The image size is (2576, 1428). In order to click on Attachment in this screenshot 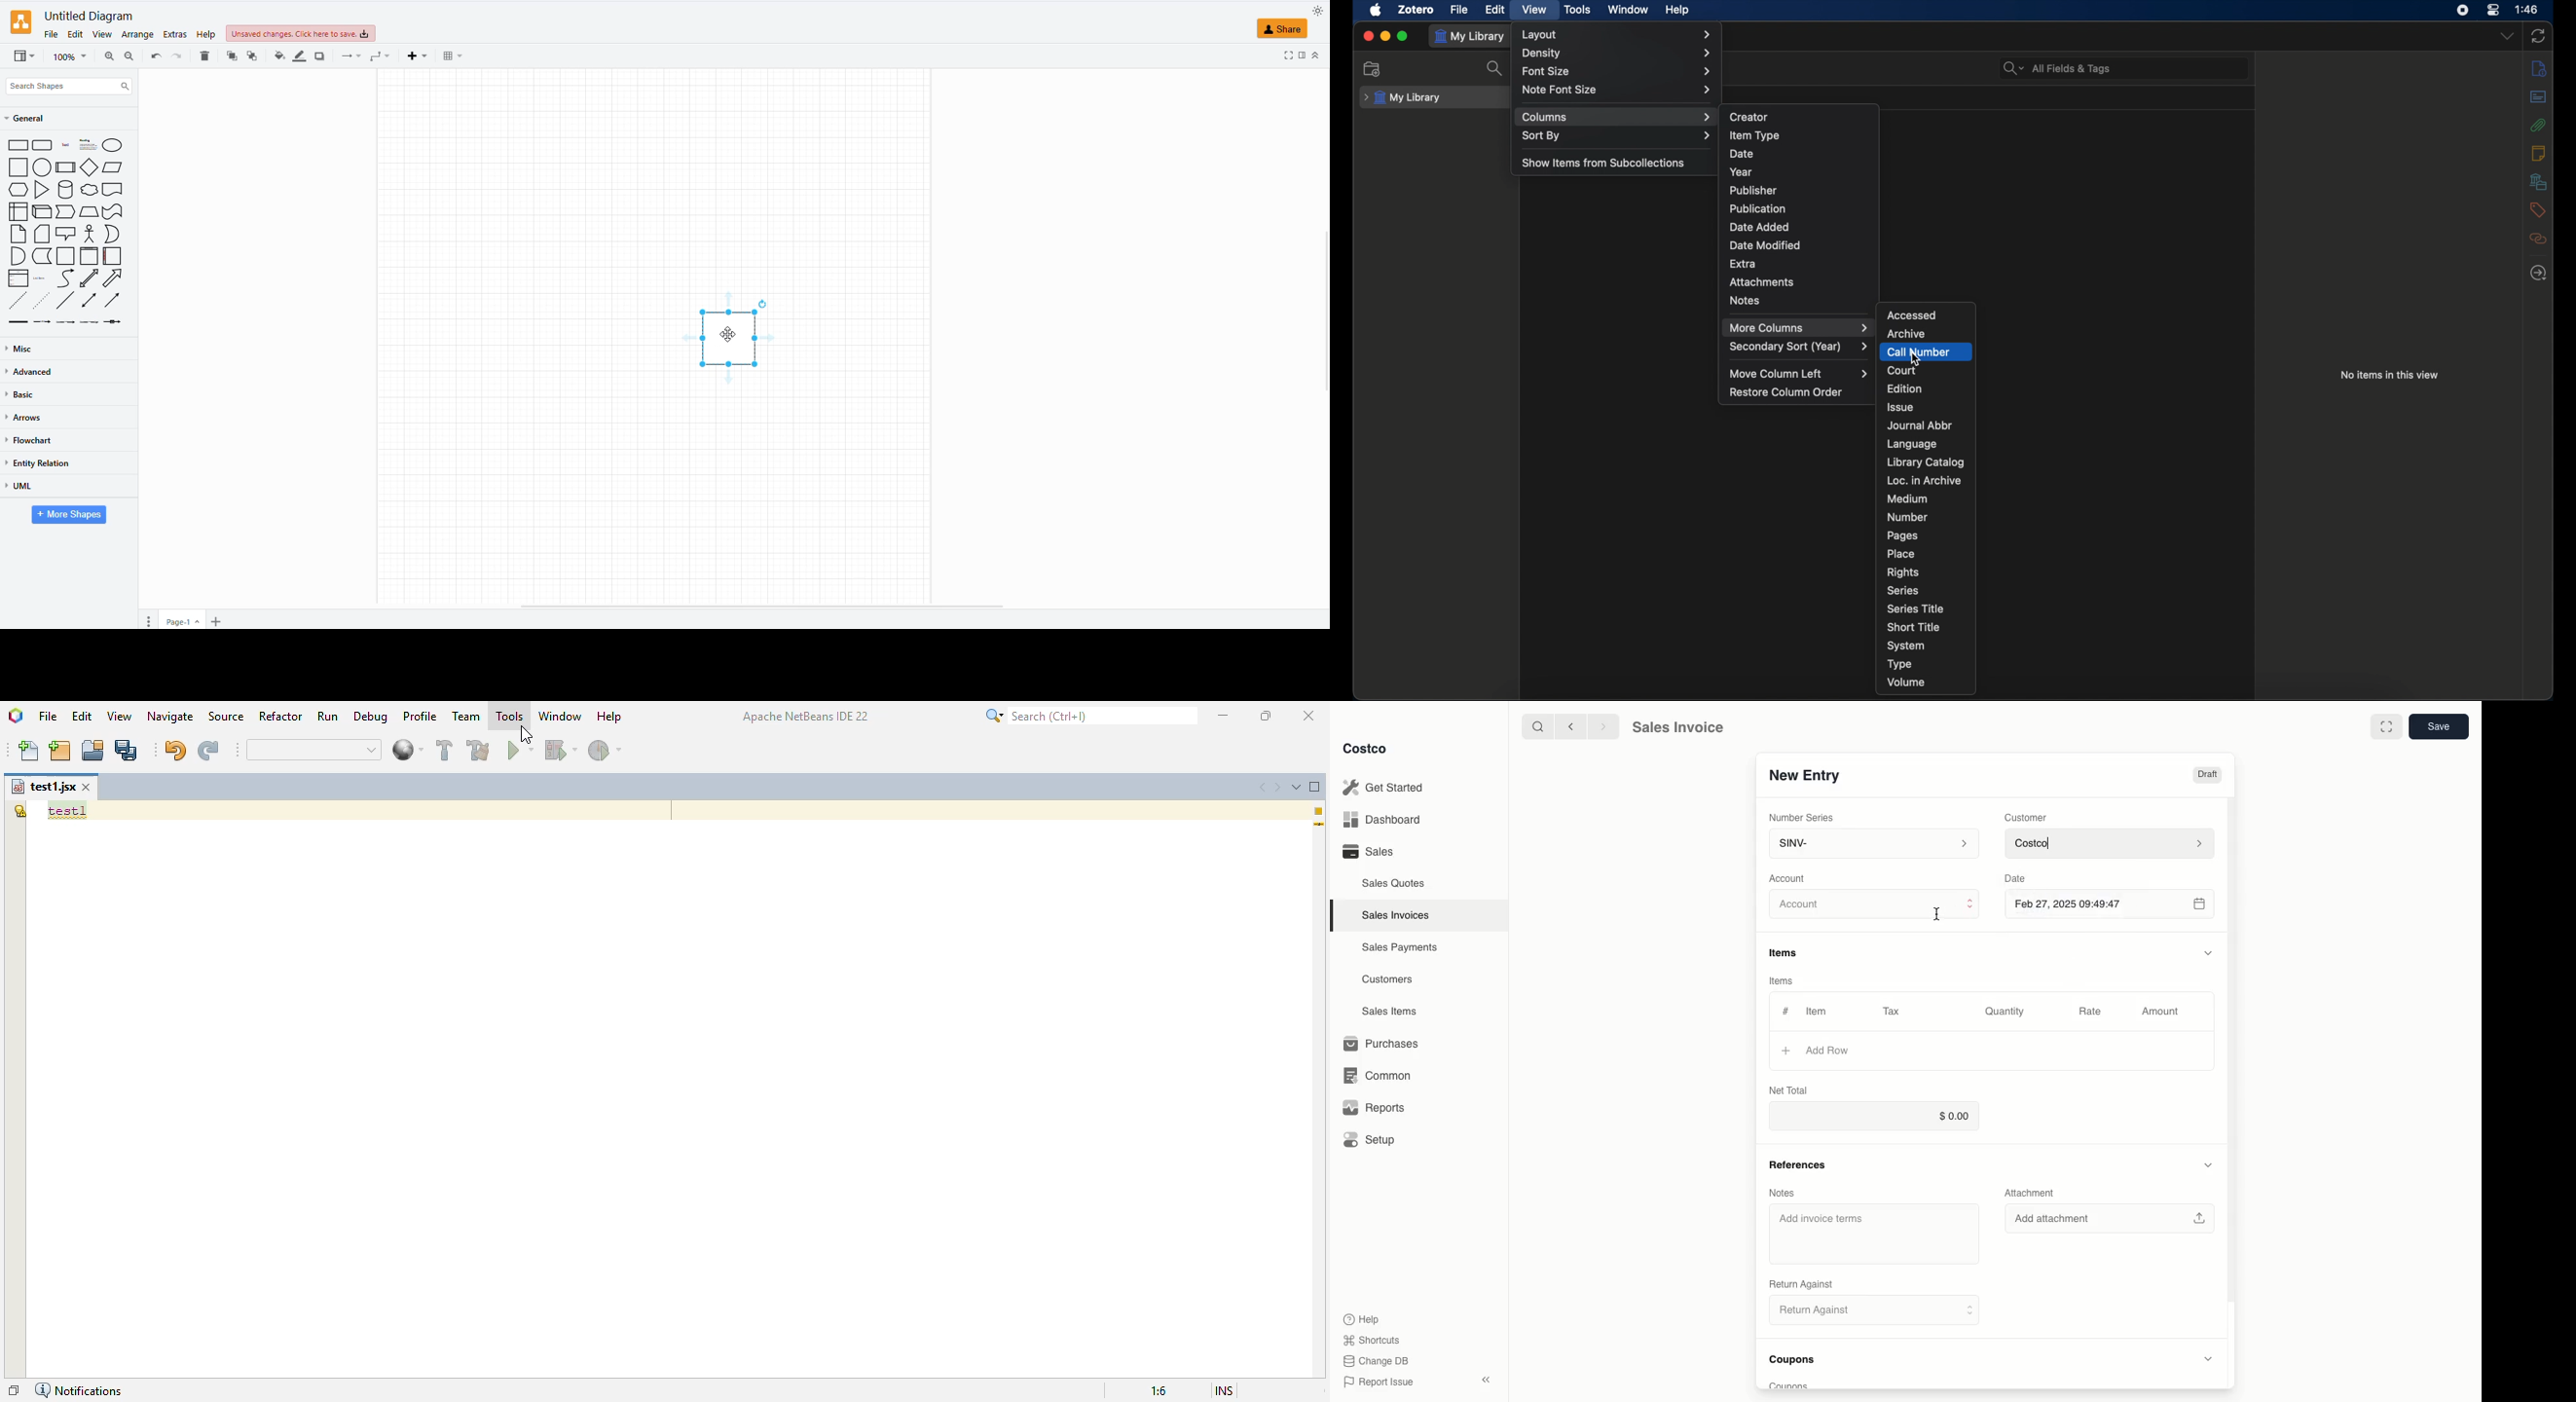, I will do `click(2035, 1193)`.